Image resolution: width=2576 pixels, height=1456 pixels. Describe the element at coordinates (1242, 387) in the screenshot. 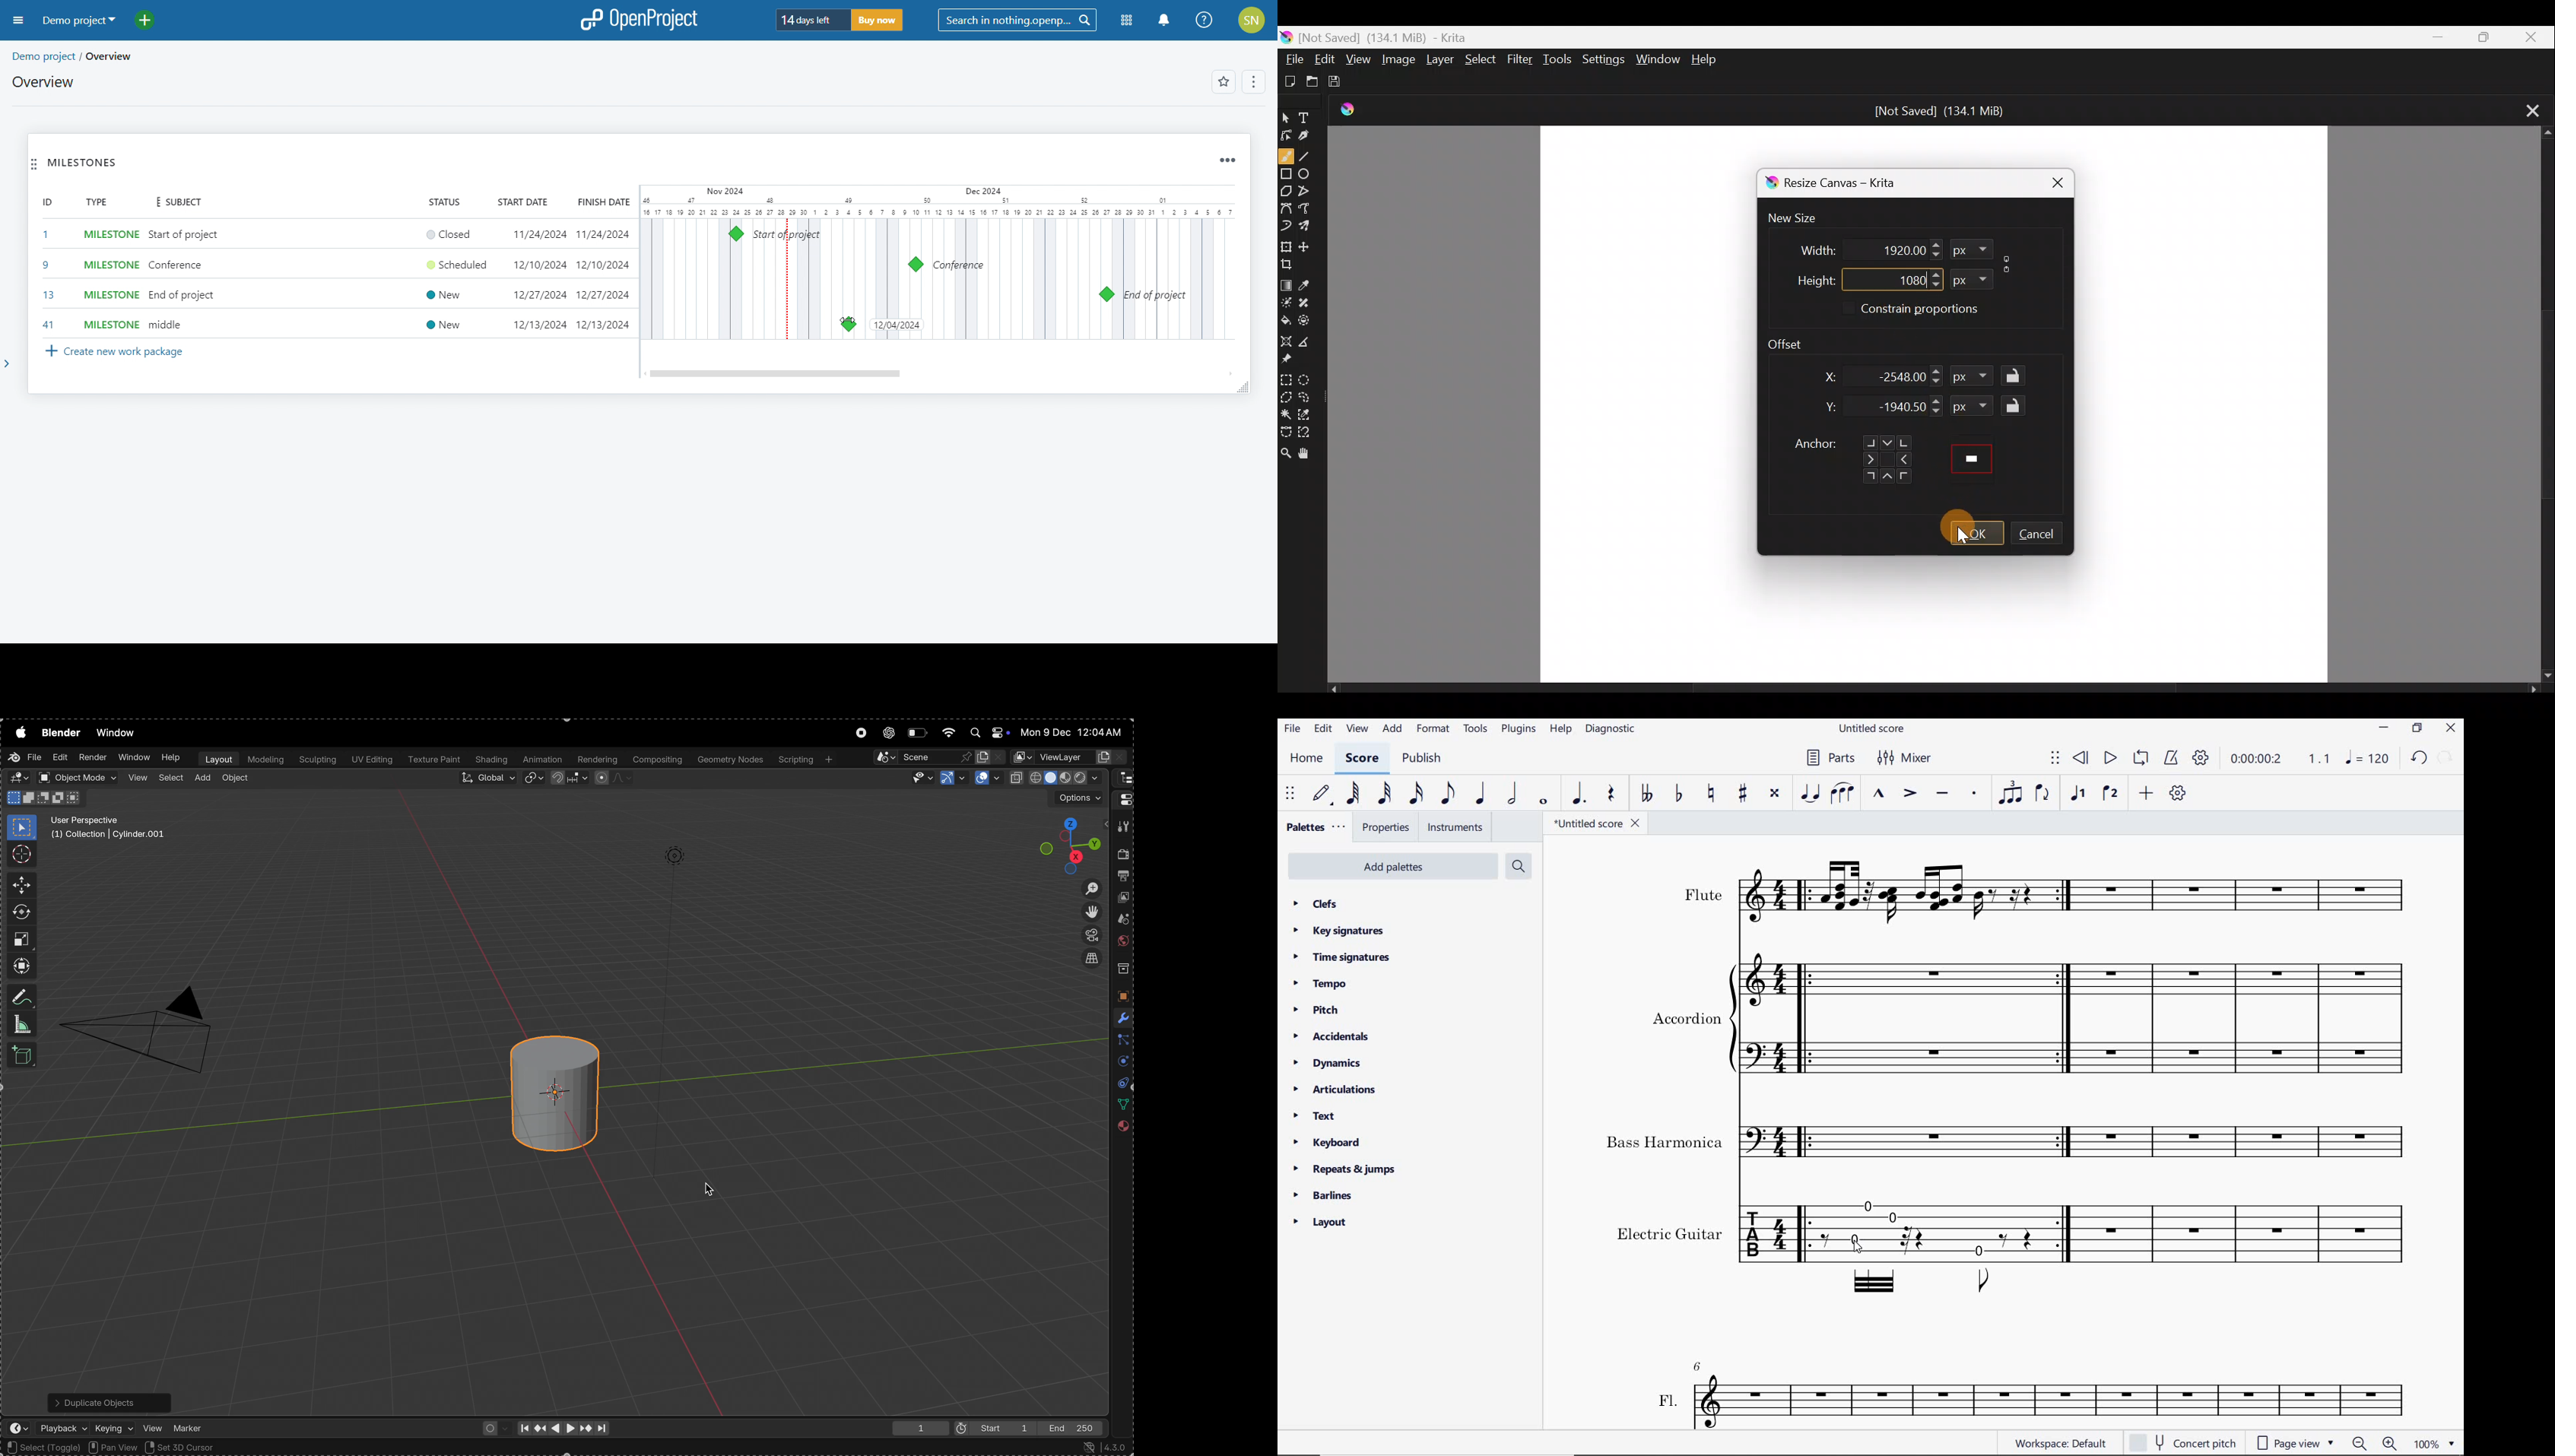

I see `resize` at that location.